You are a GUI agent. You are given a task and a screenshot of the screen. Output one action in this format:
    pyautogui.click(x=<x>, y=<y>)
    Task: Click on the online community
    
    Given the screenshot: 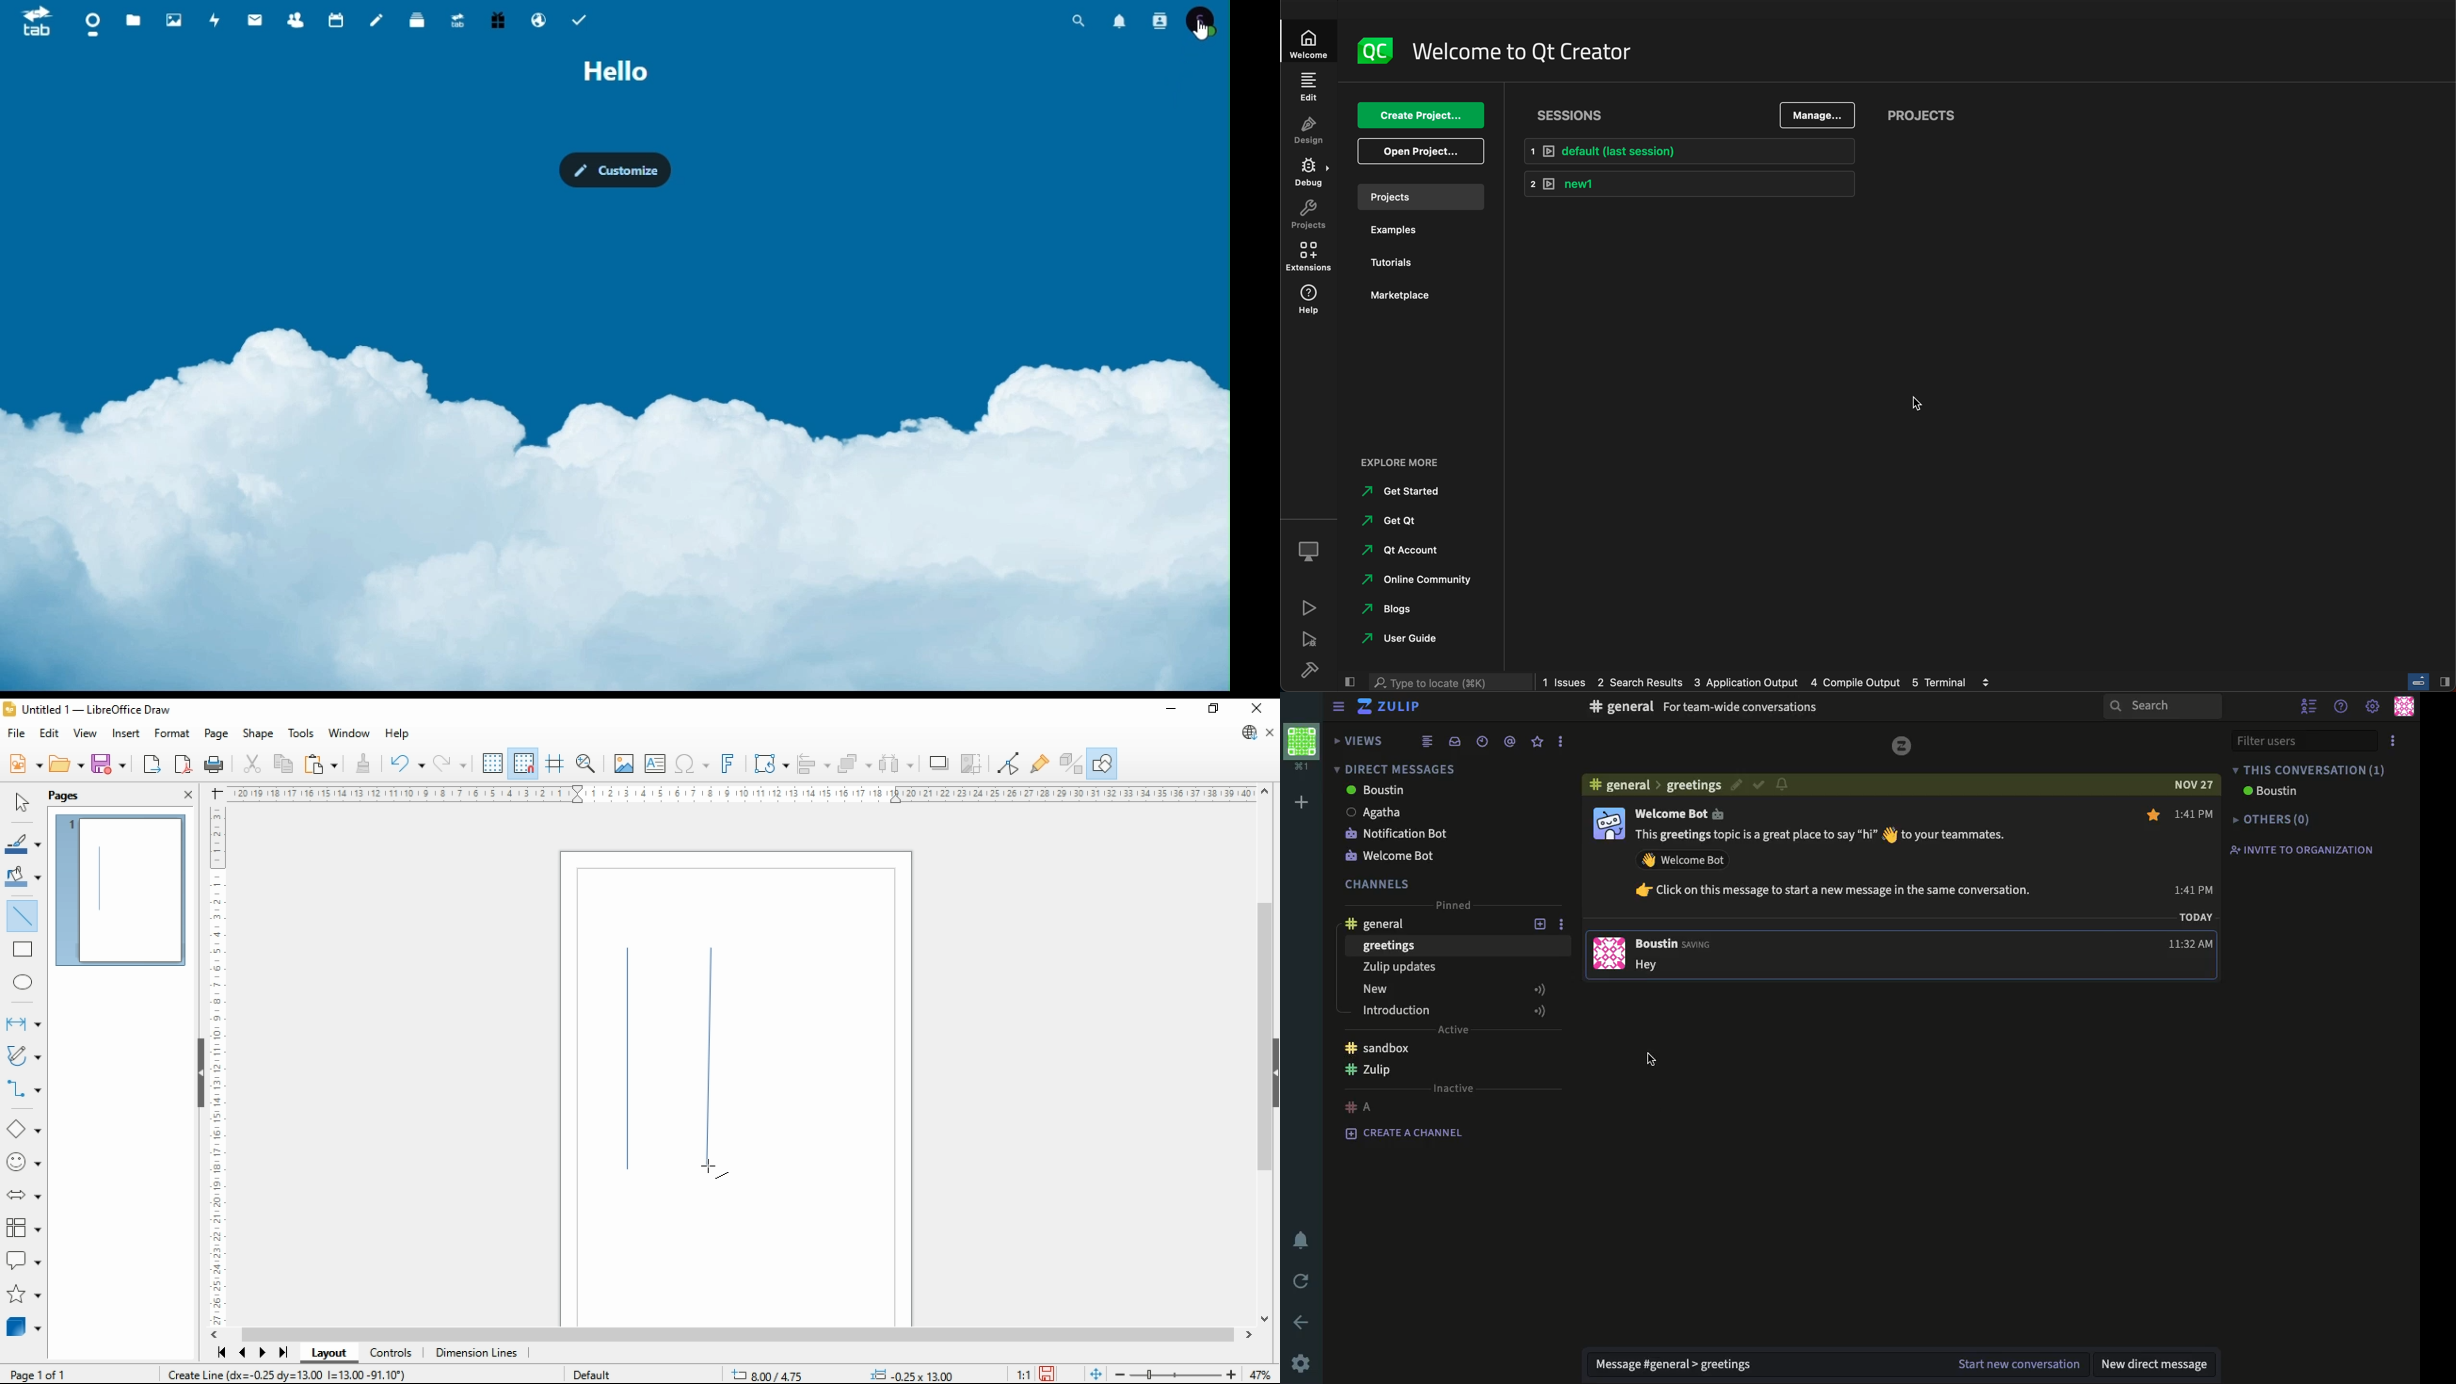 What is the action you would take?
    pyautogui.click(x=1416, y=582)
    